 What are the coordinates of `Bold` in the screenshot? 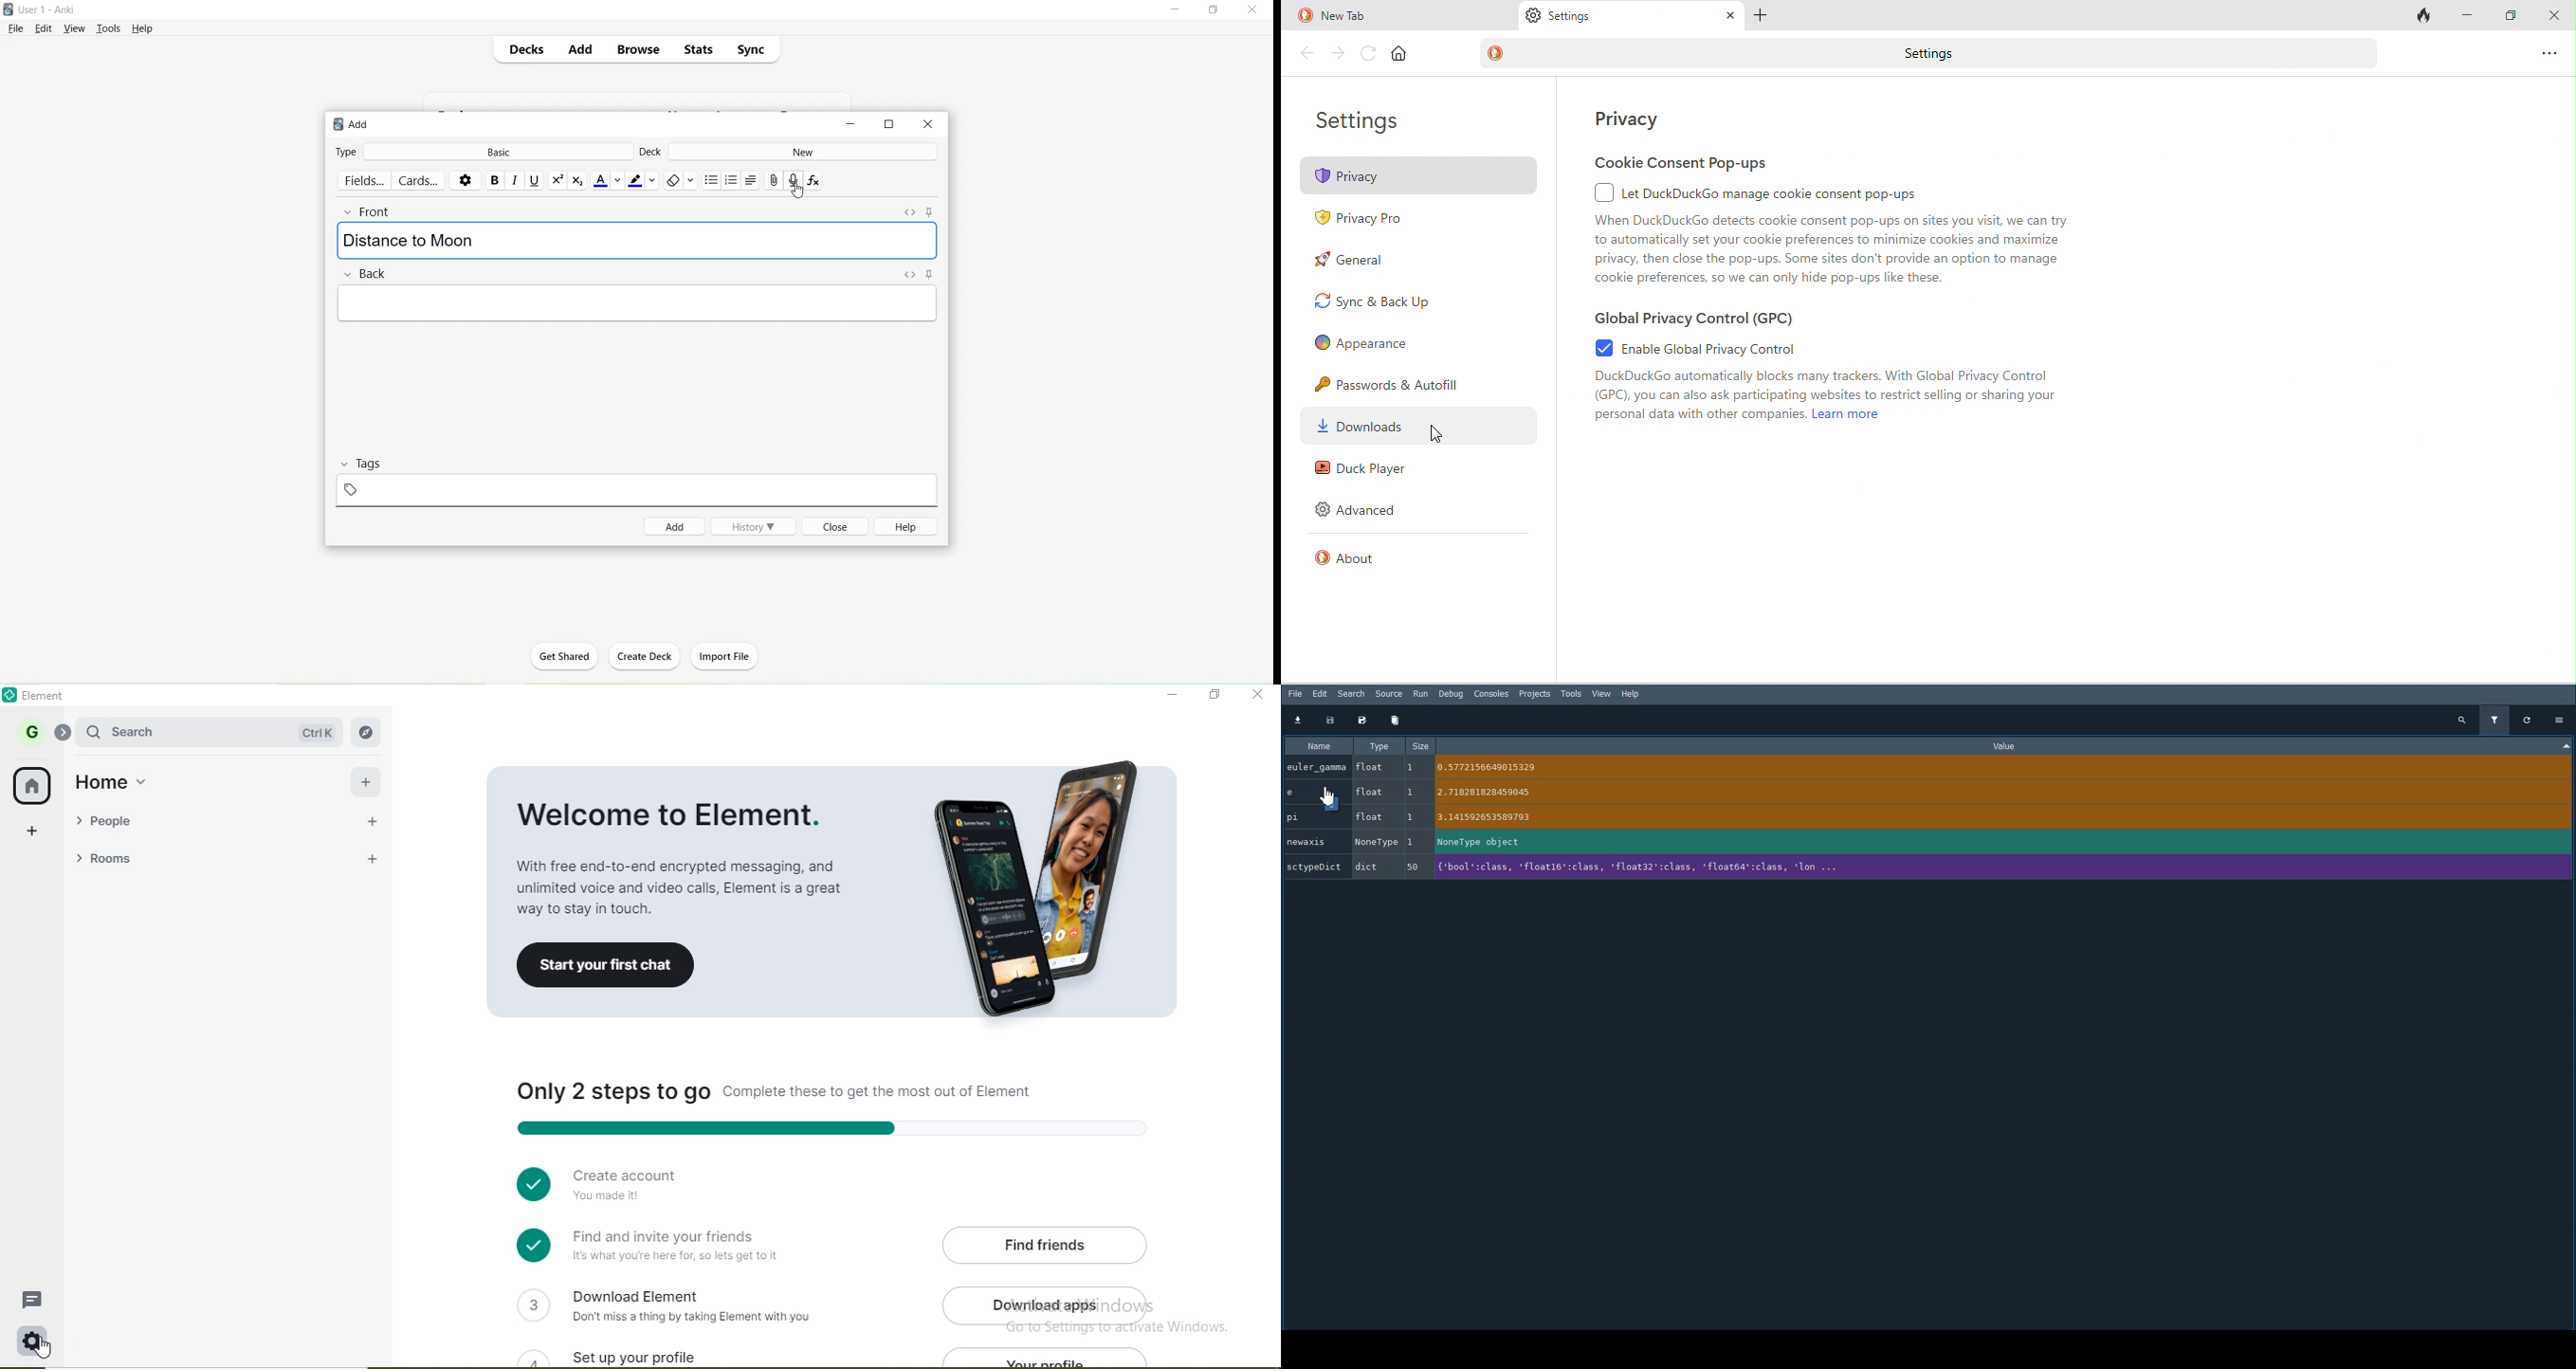 It's located at (495, 180).